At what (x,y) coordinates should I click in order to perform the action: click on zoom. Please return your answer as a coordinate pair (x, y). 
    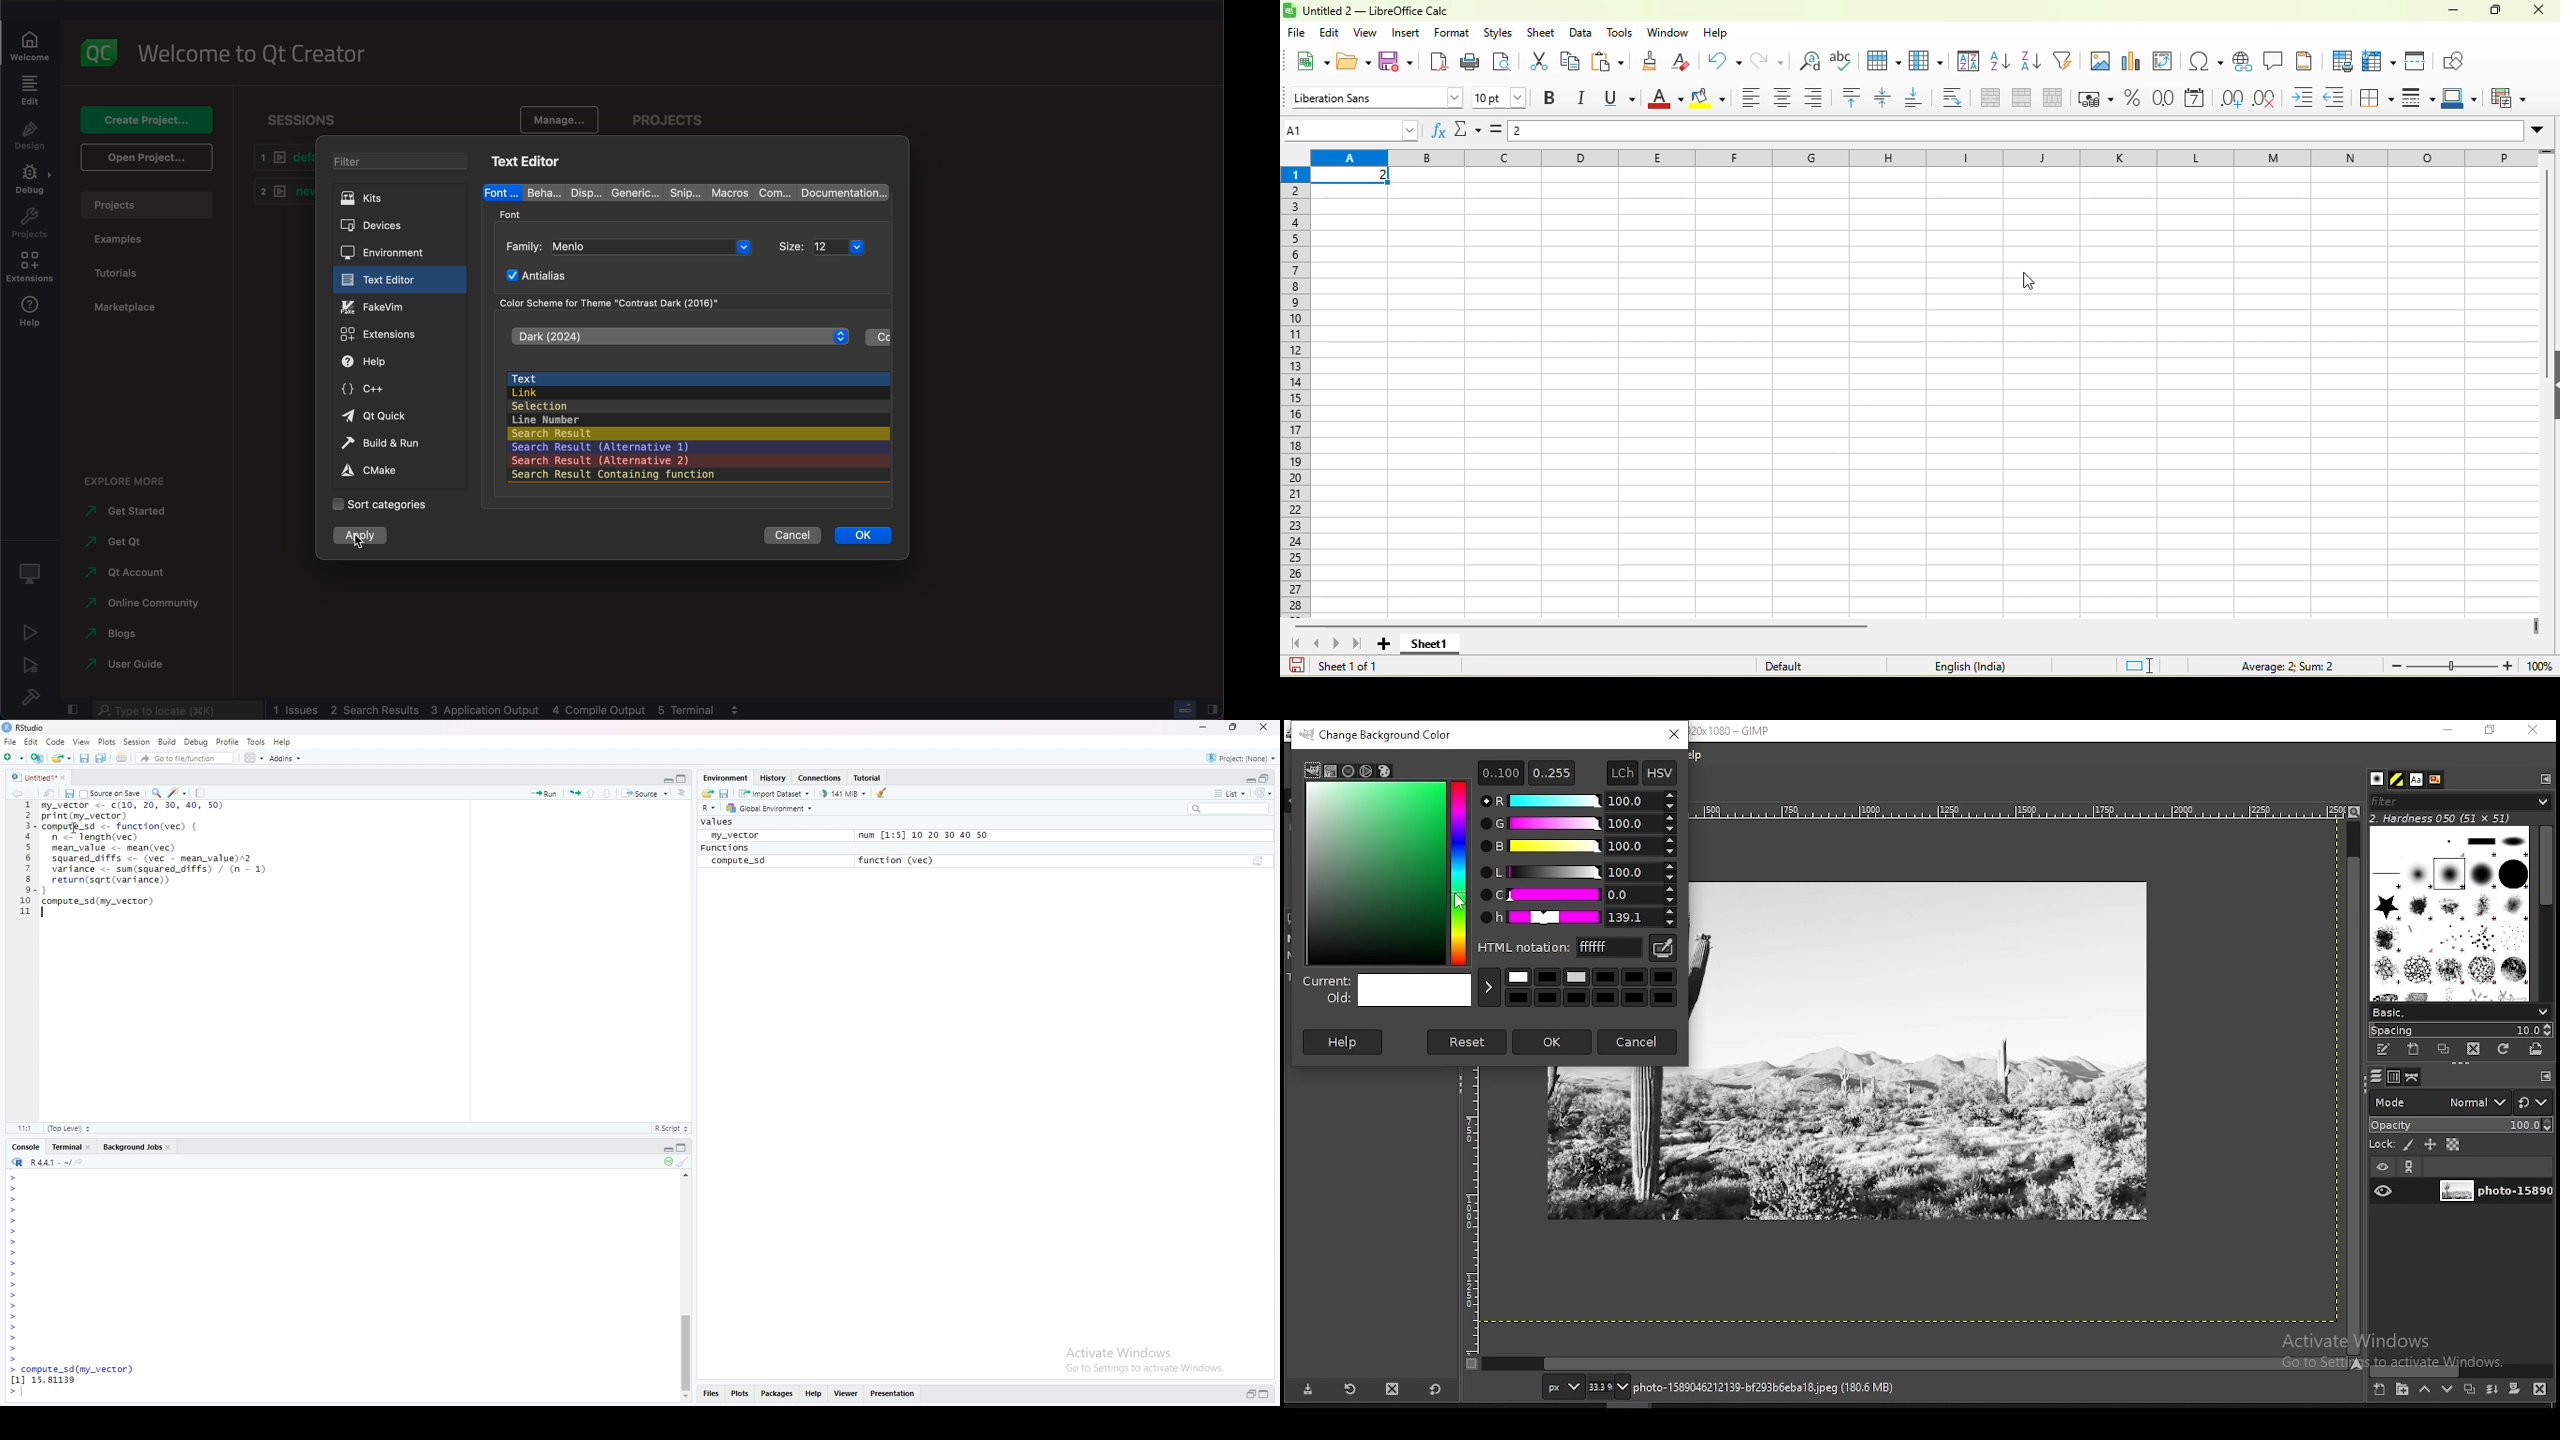
    Looking at the image, I should click on (2449, 665).